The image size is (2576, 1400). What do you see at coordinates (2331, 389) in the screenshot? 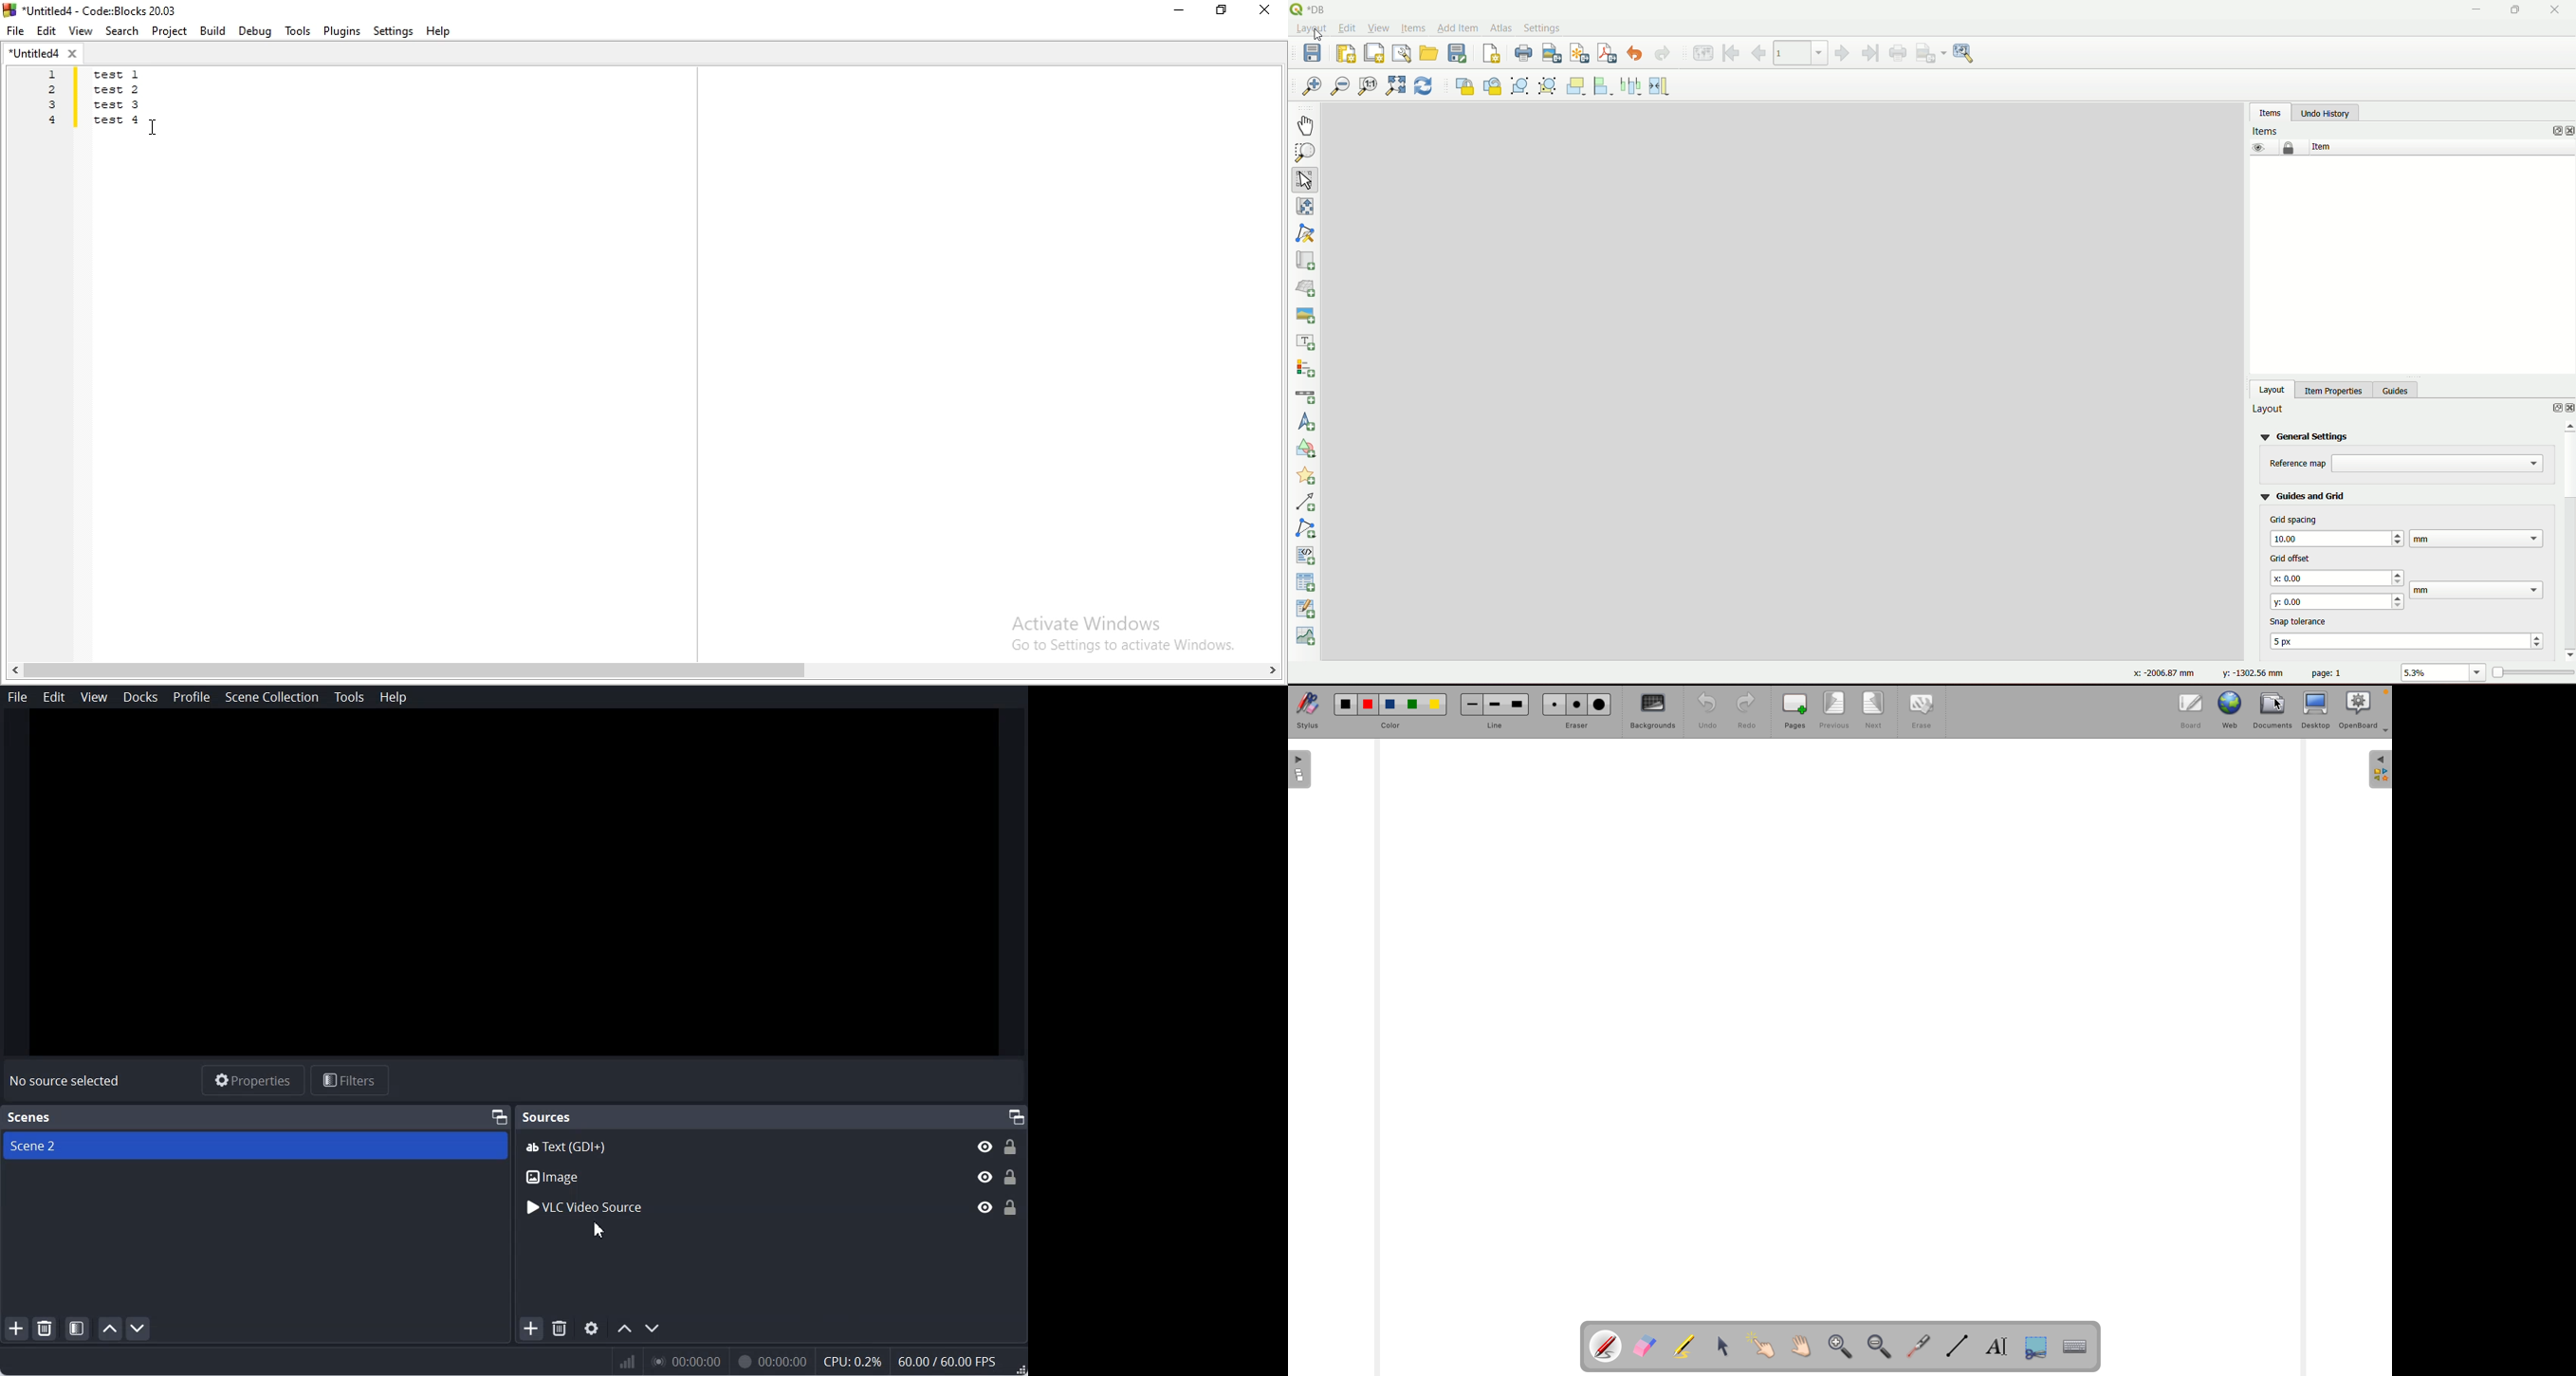
I see `item properties` at bounding box center [2331, 389].